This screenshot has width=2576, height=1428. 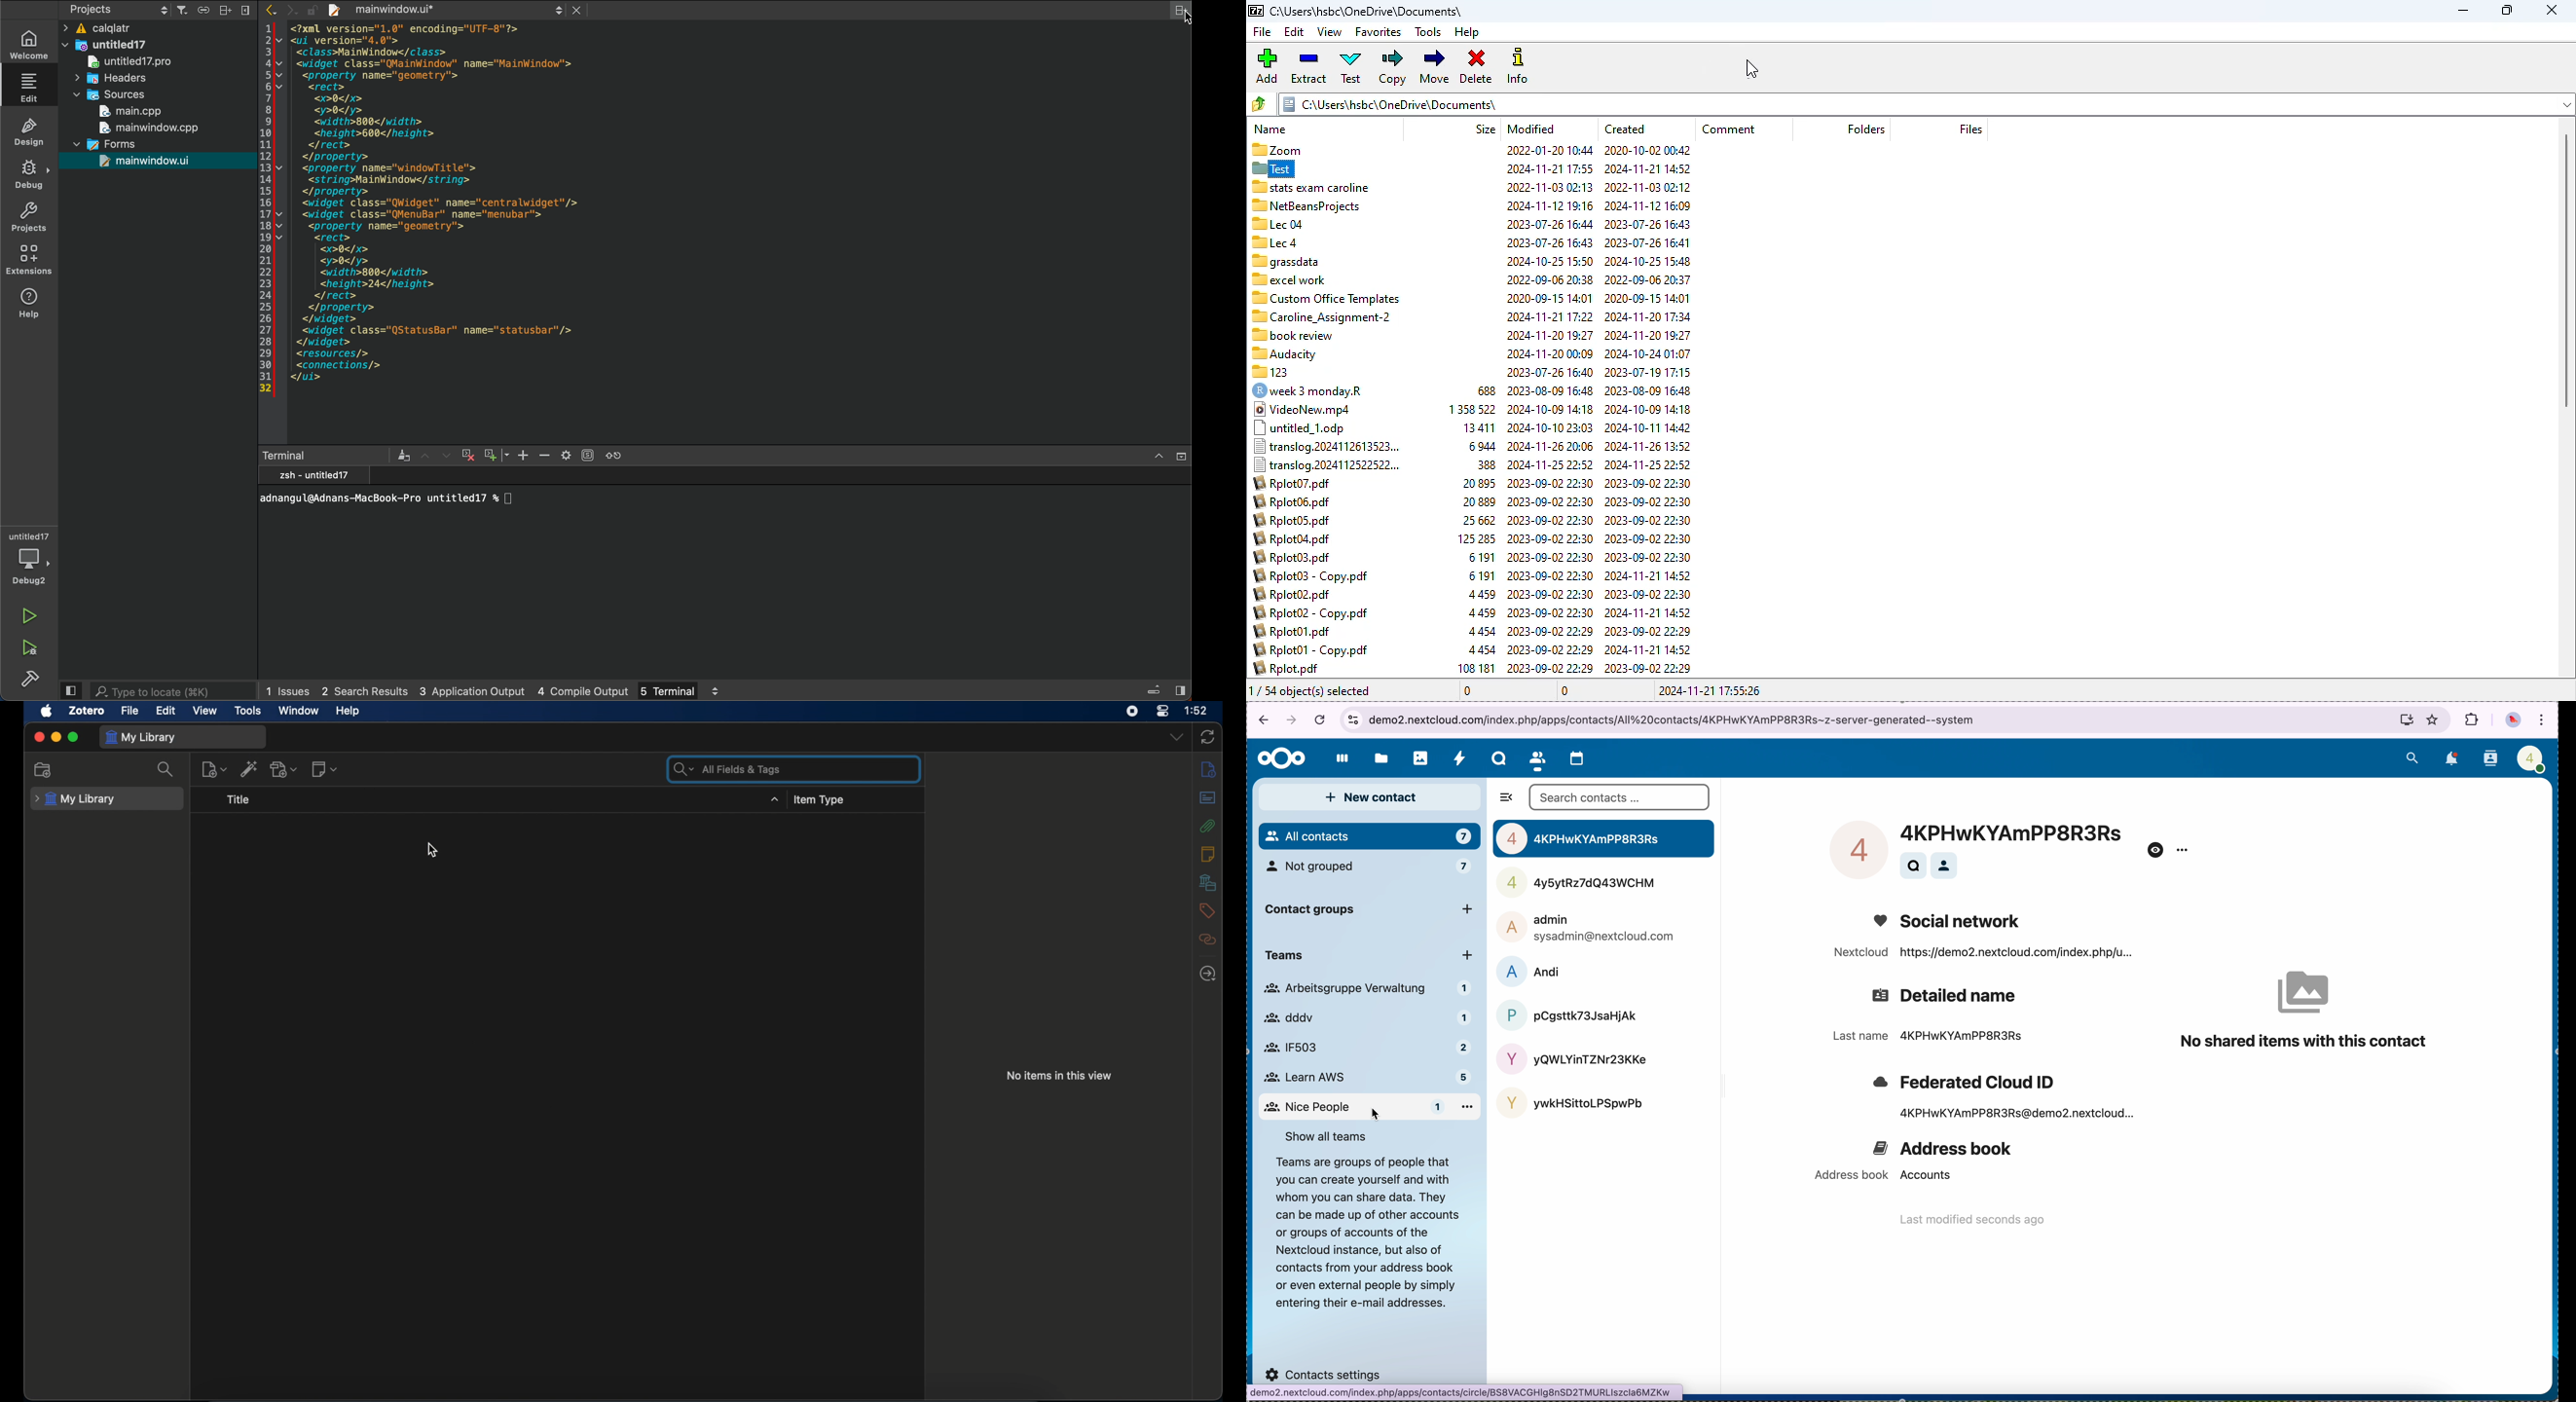 What do you see at coordinates (1648, 649) in the screenshot?
I see `2024-11-21 14:52` at bounding box center [1648, 649].